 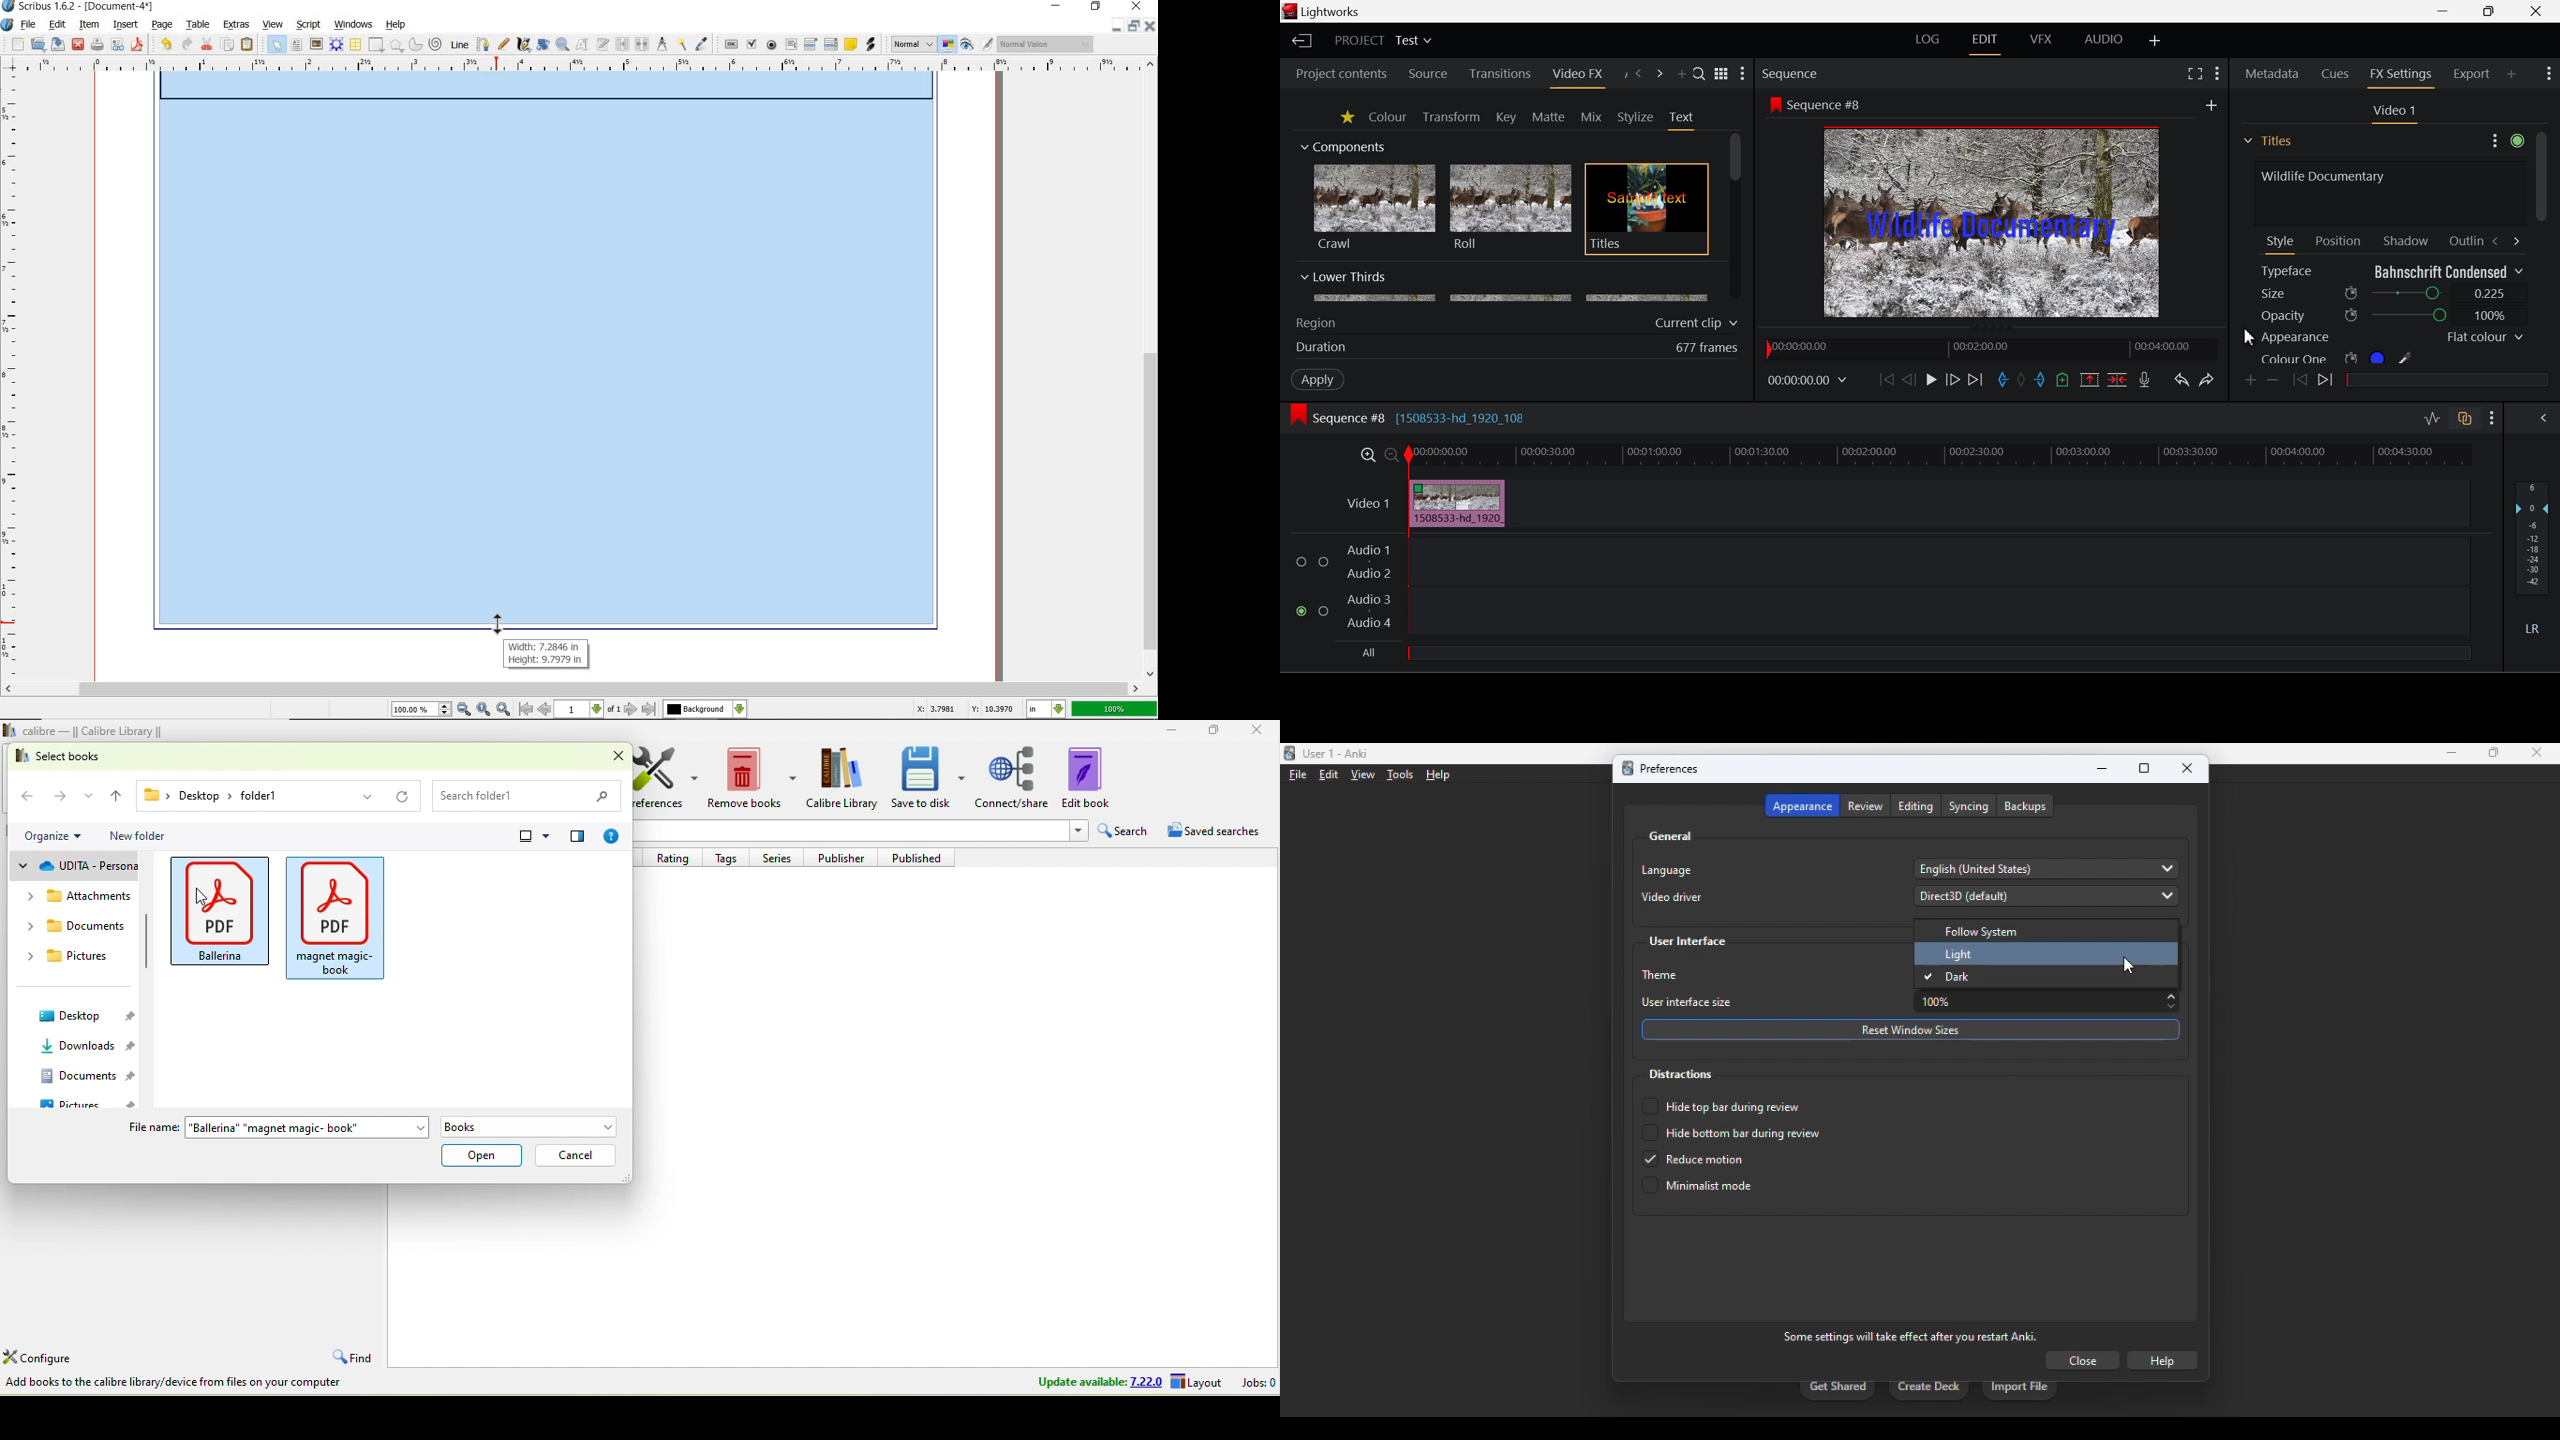 What do you see at coordinates (1097, 1382) in the screenshot?
I see `update available 7.22.0` at bounding box center [1097, 1382].